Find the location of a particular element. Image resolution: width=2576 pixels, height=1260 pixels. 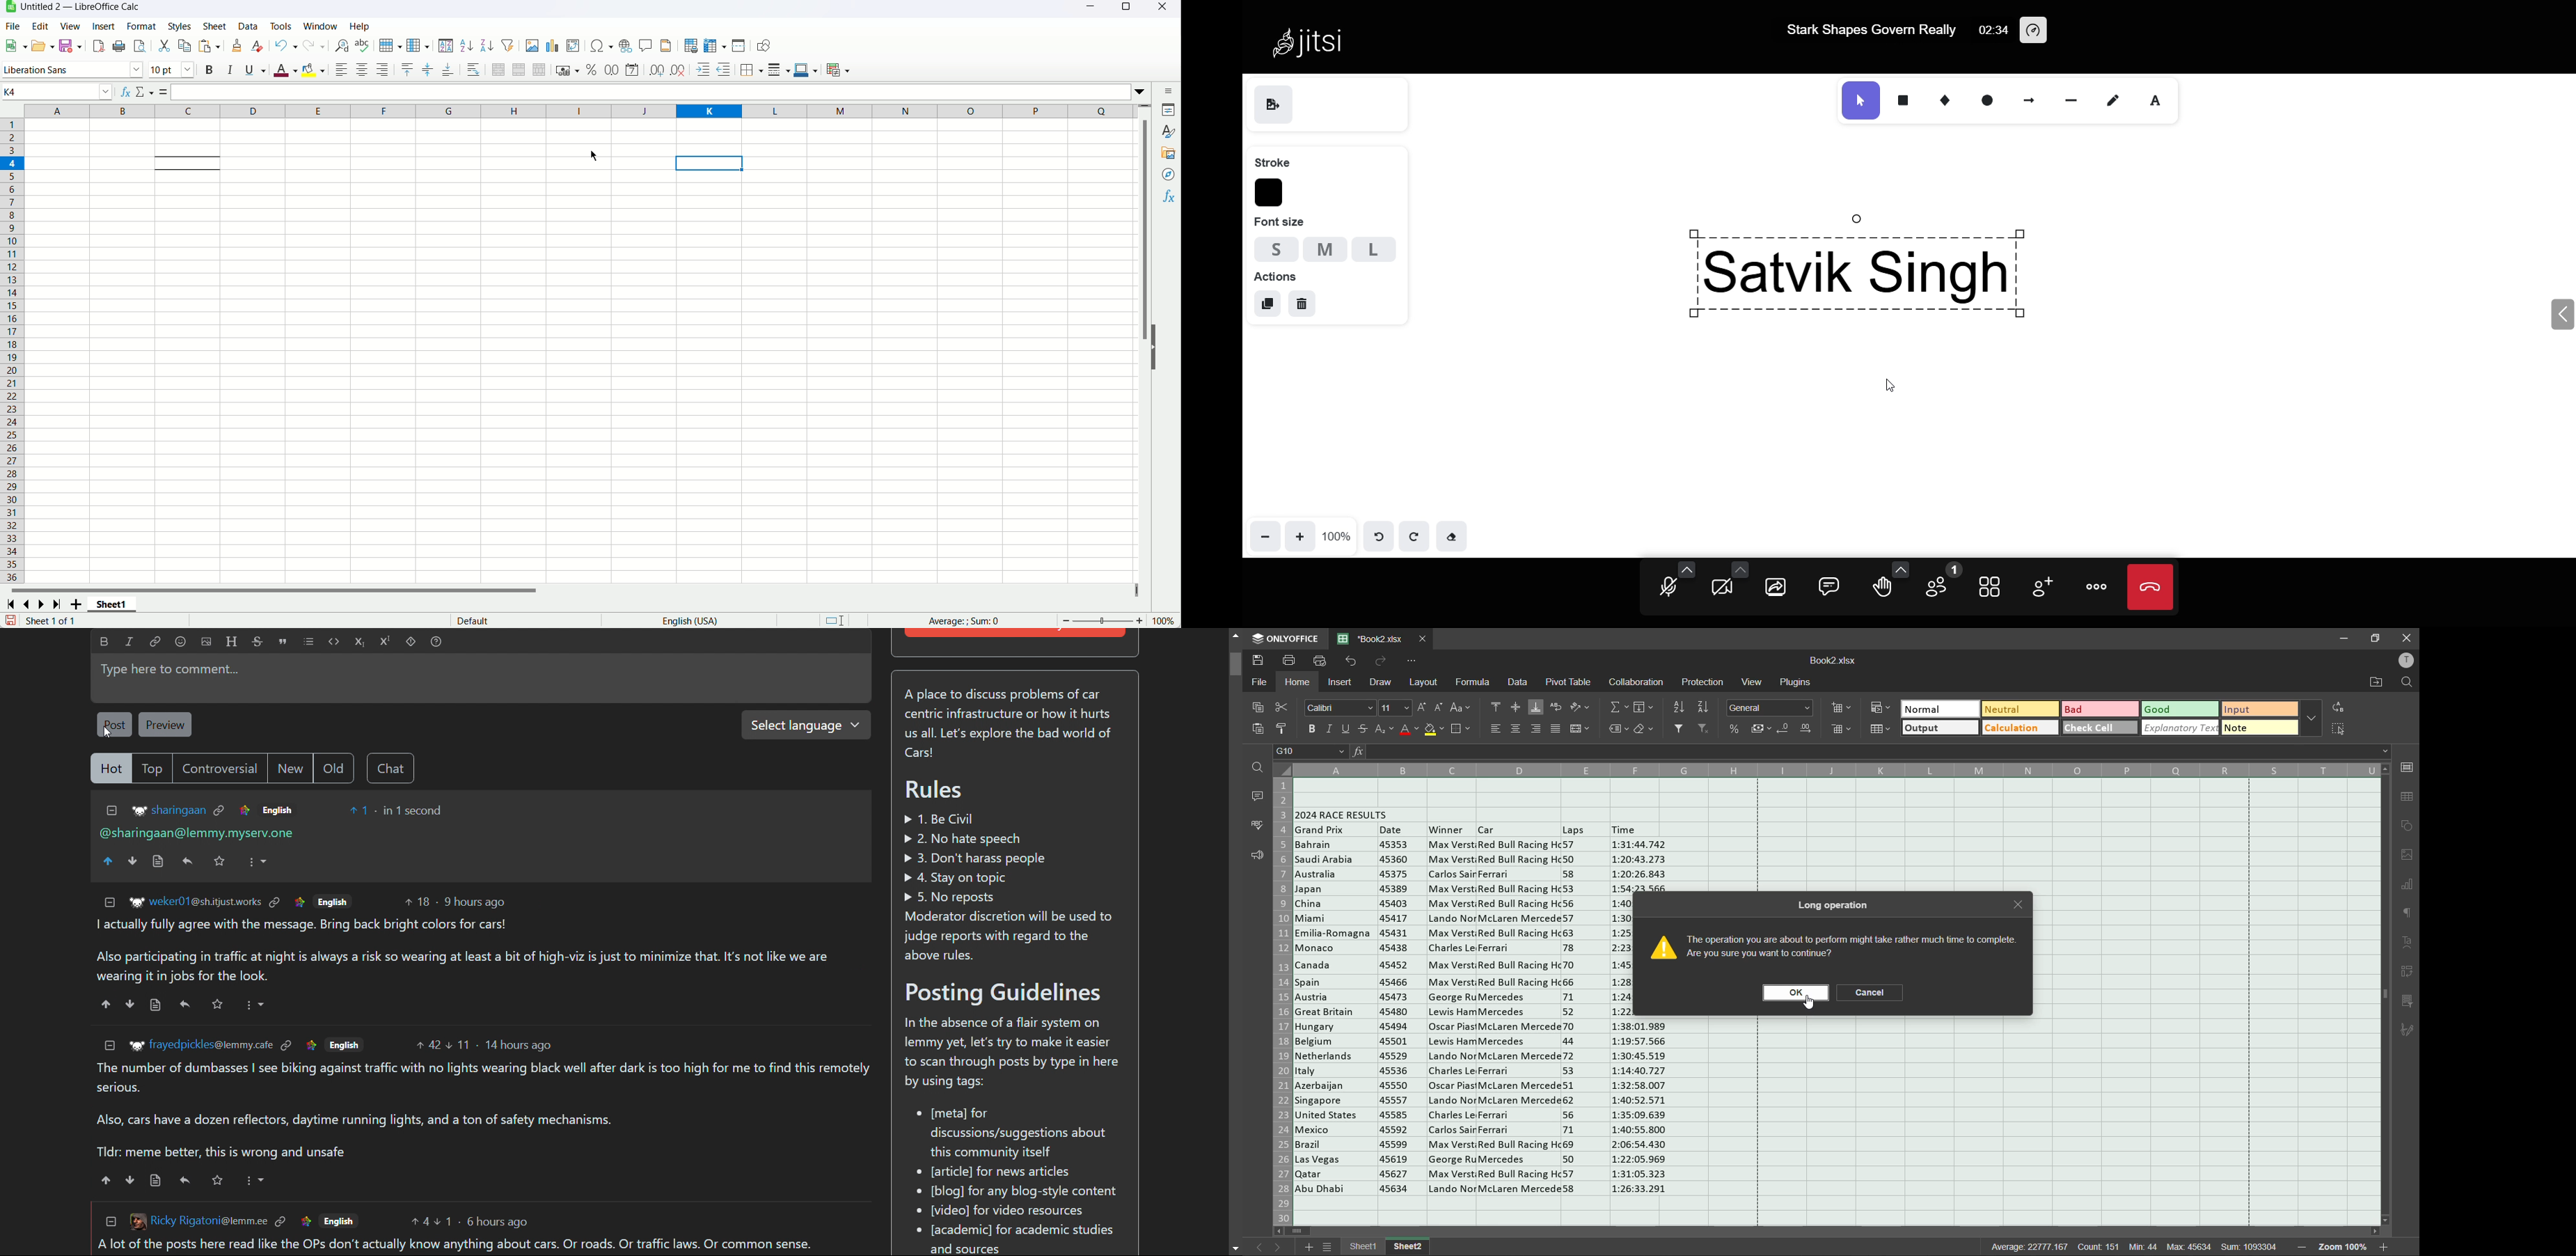

Zoom factor is located at coordinates (1166, 622).